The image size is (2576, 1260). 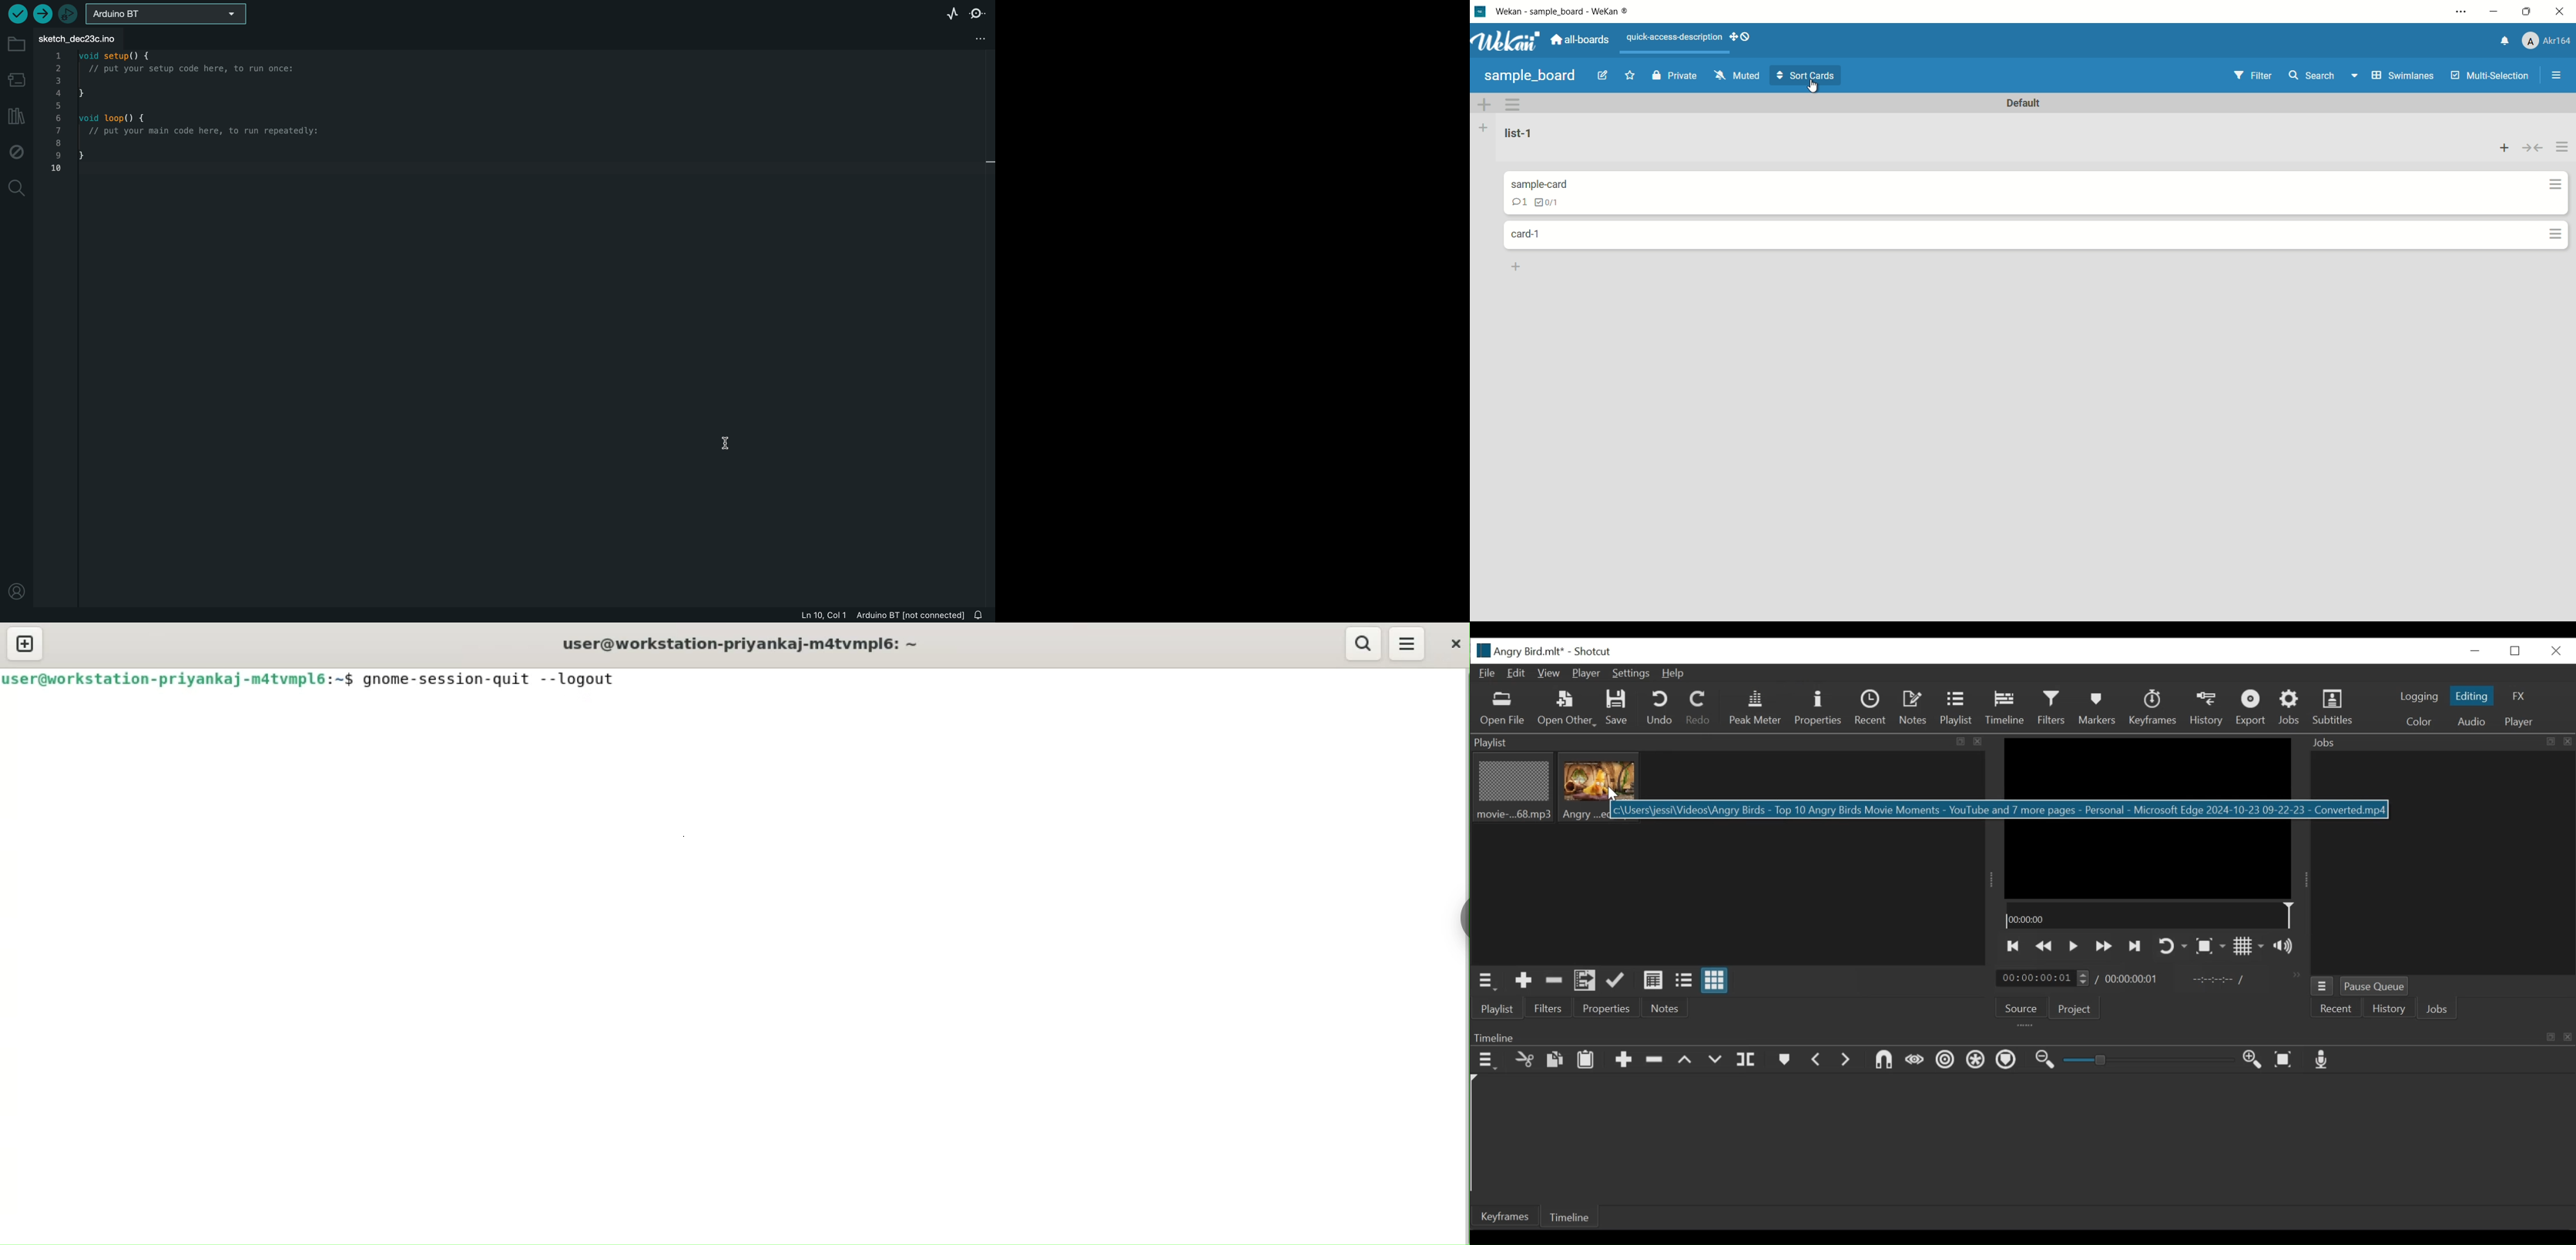 What do you see at coordinates (1488, 982) in the screenshot?
I see `Playlist menu` at bounding box center [1488, 982].